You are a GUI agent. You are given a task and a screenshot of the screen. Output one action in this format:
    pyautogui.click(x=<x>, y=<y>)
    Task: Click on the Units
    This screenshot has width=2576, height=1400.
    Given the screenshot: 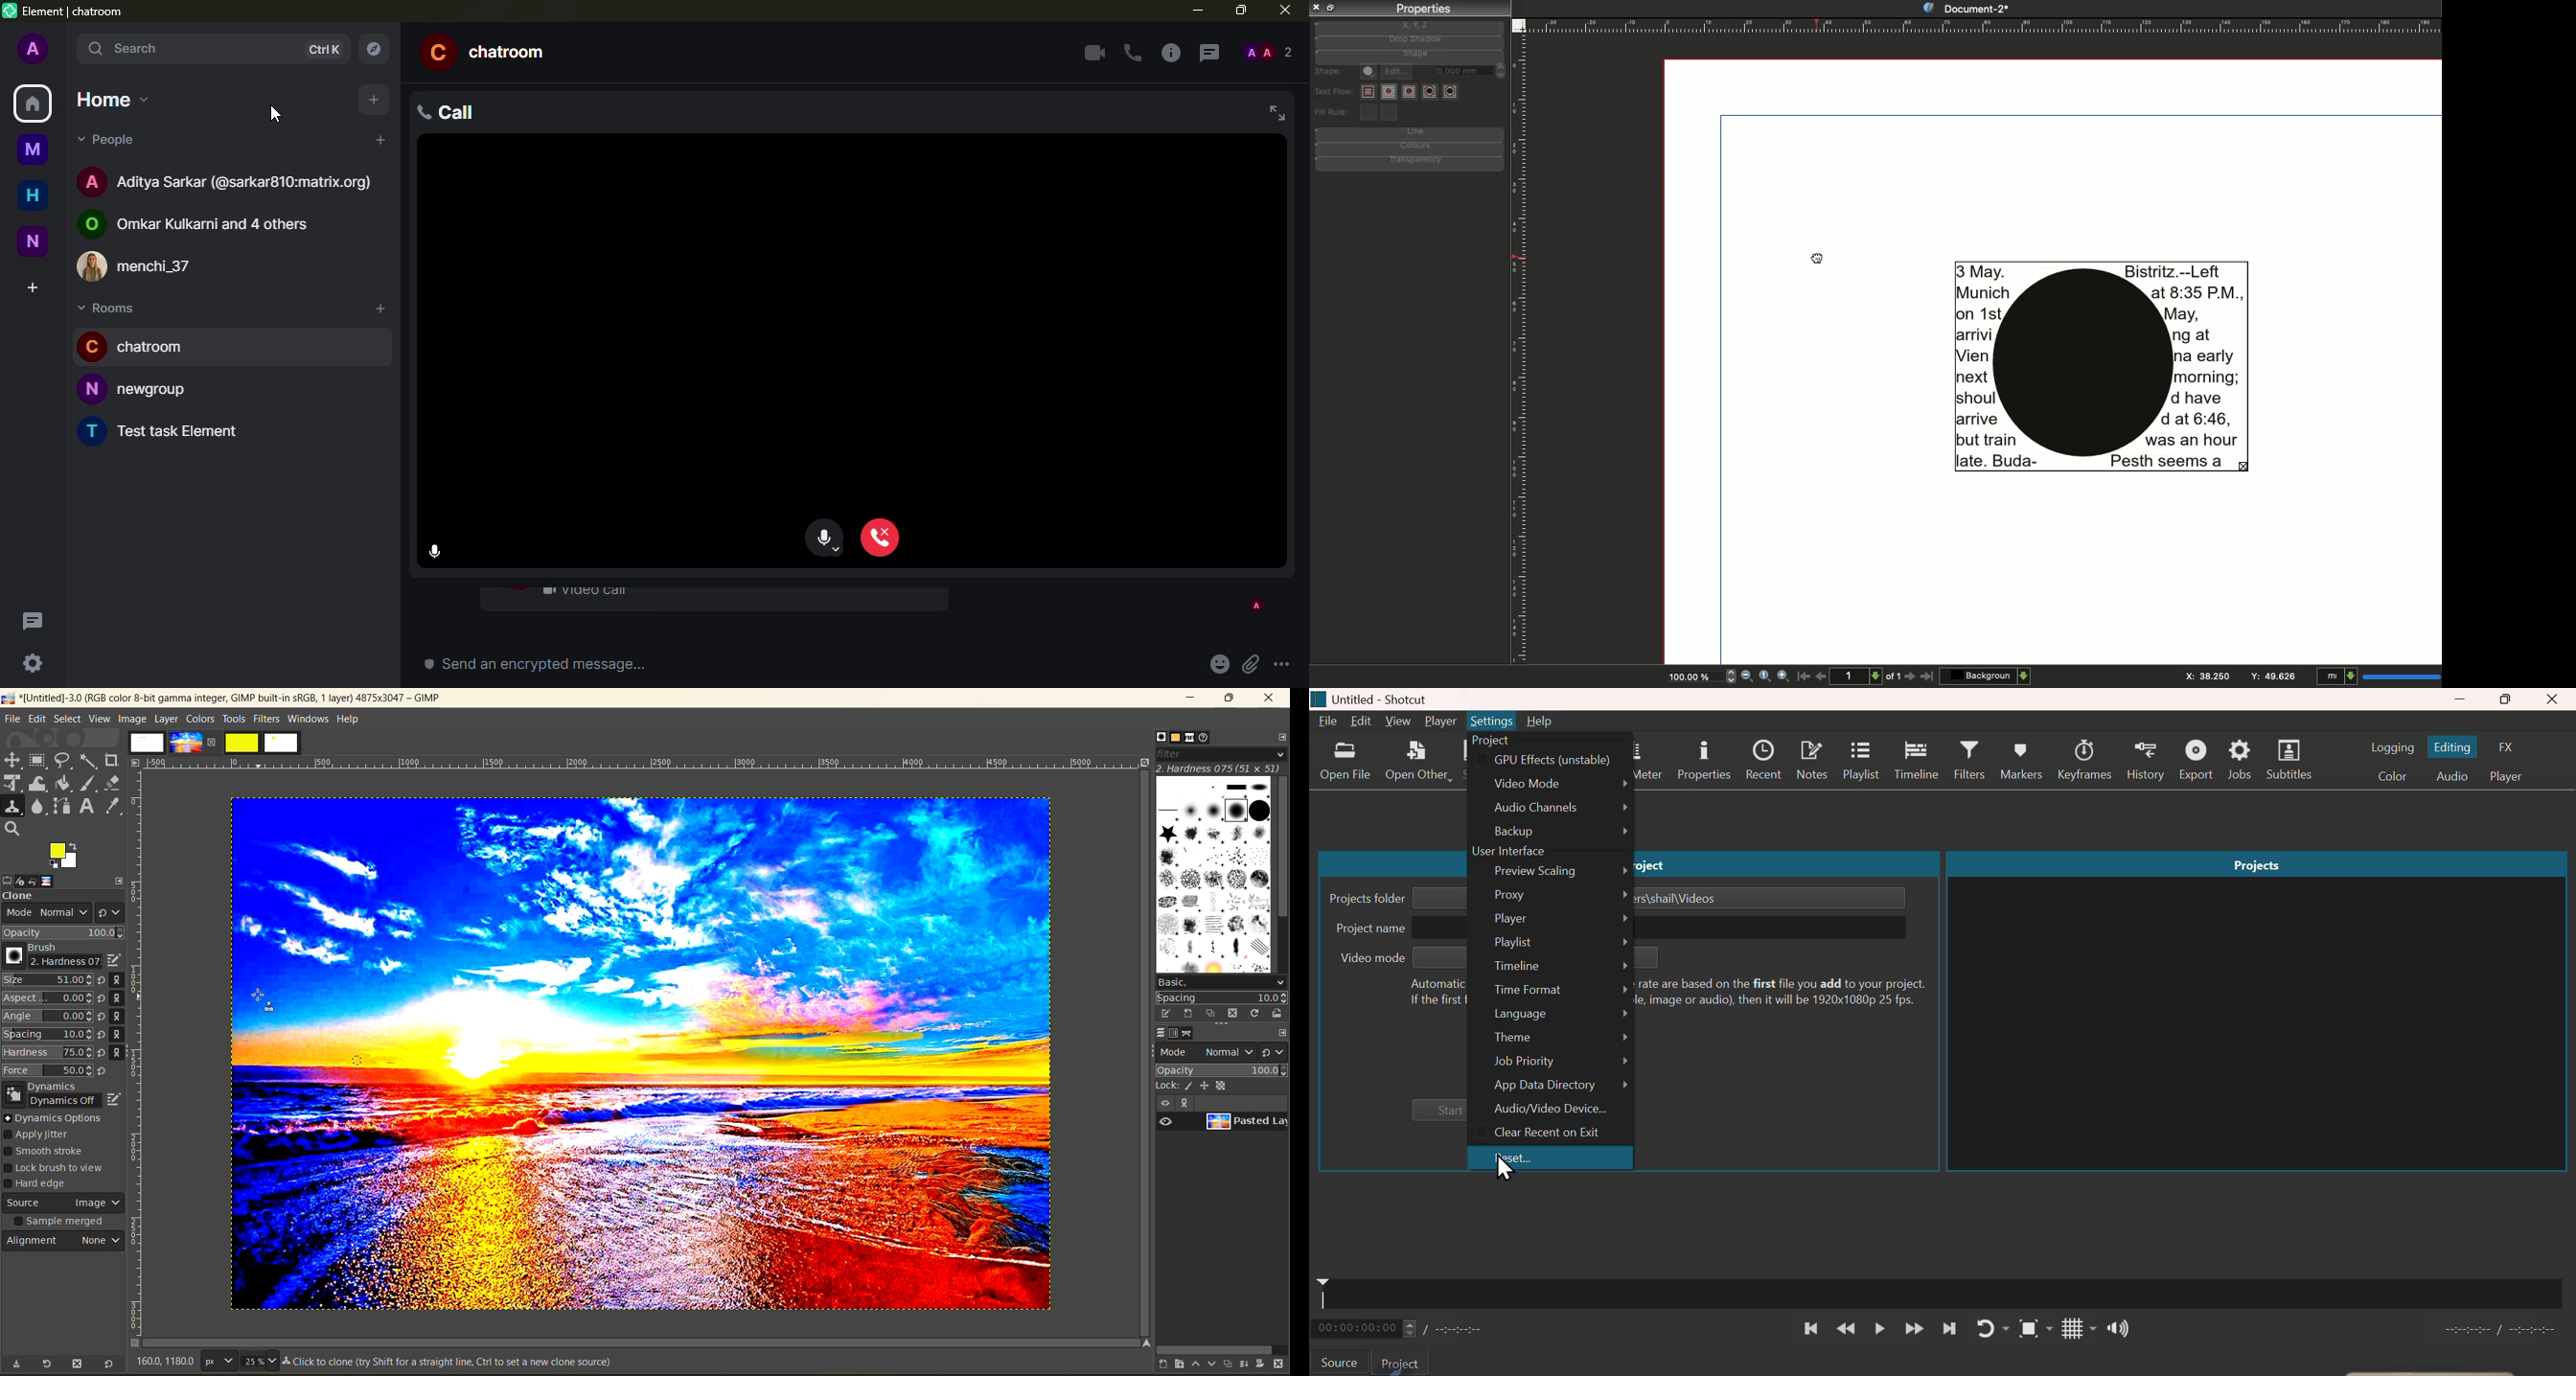 What is the action you would take?
    pyautogui.click(x=2380, y=675)
    